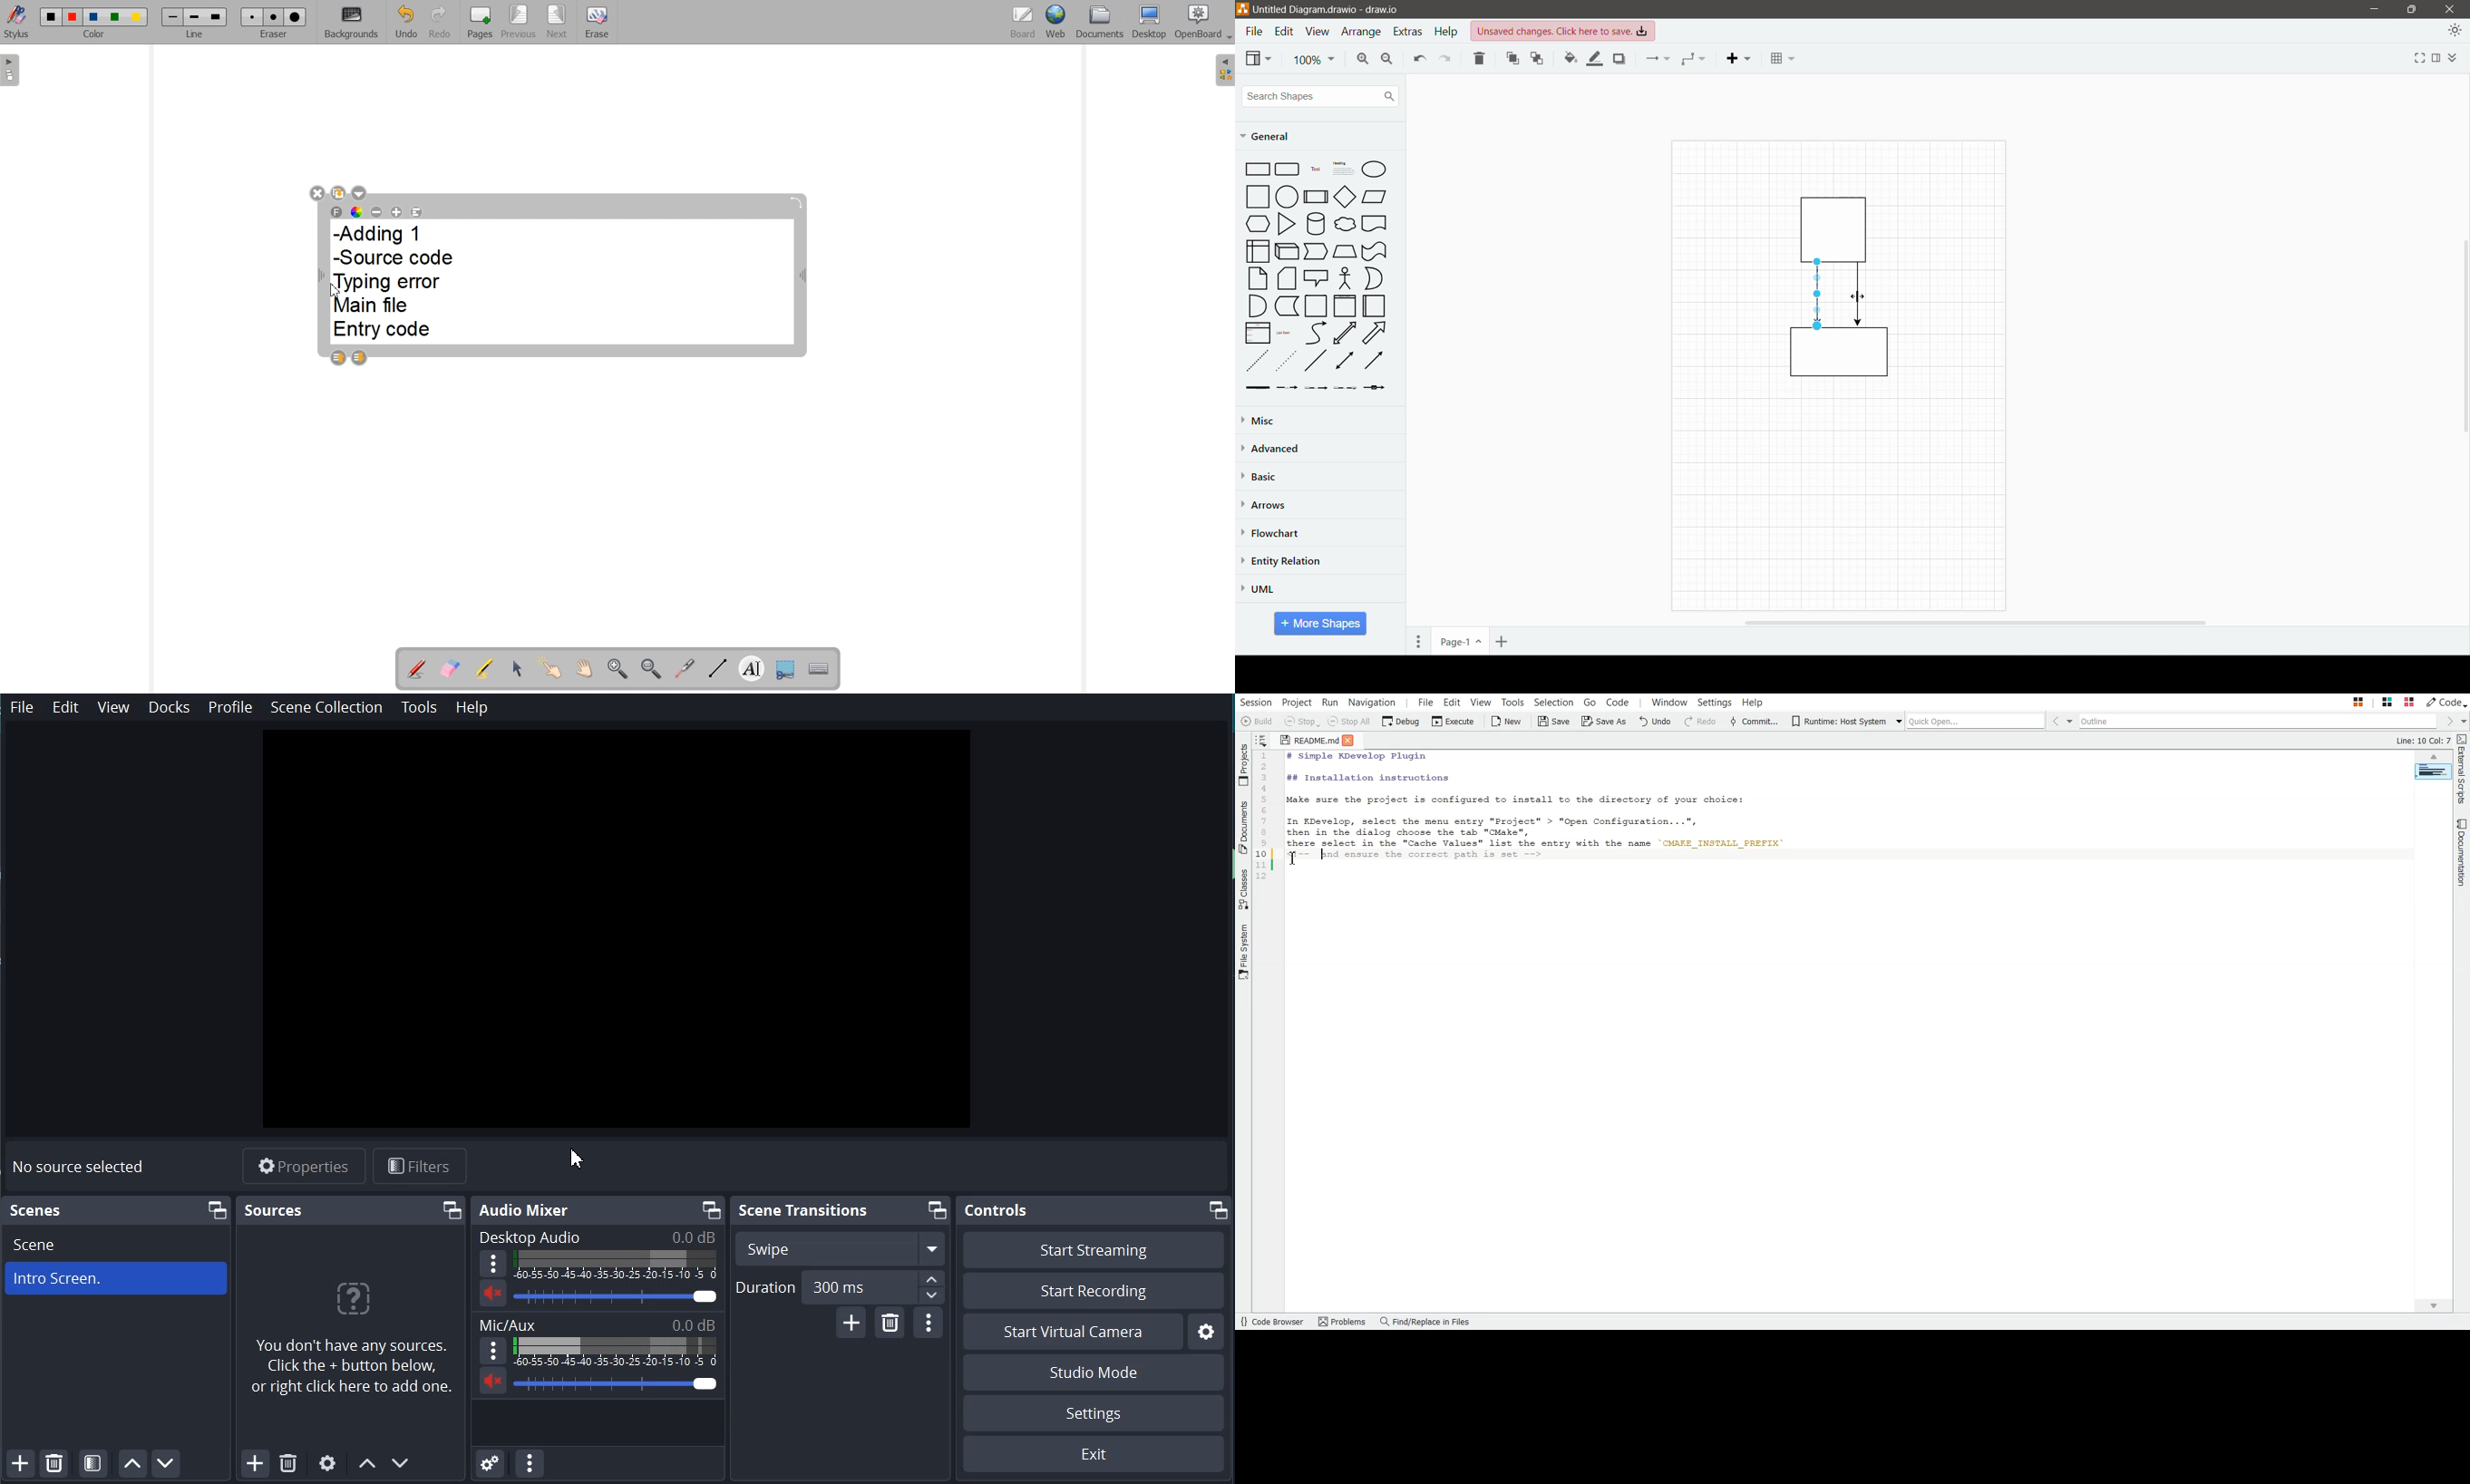 The image size is (2492, 1484). Describe the element at coordinates (195, 35) in the screenshot. I see `Line` at that location.